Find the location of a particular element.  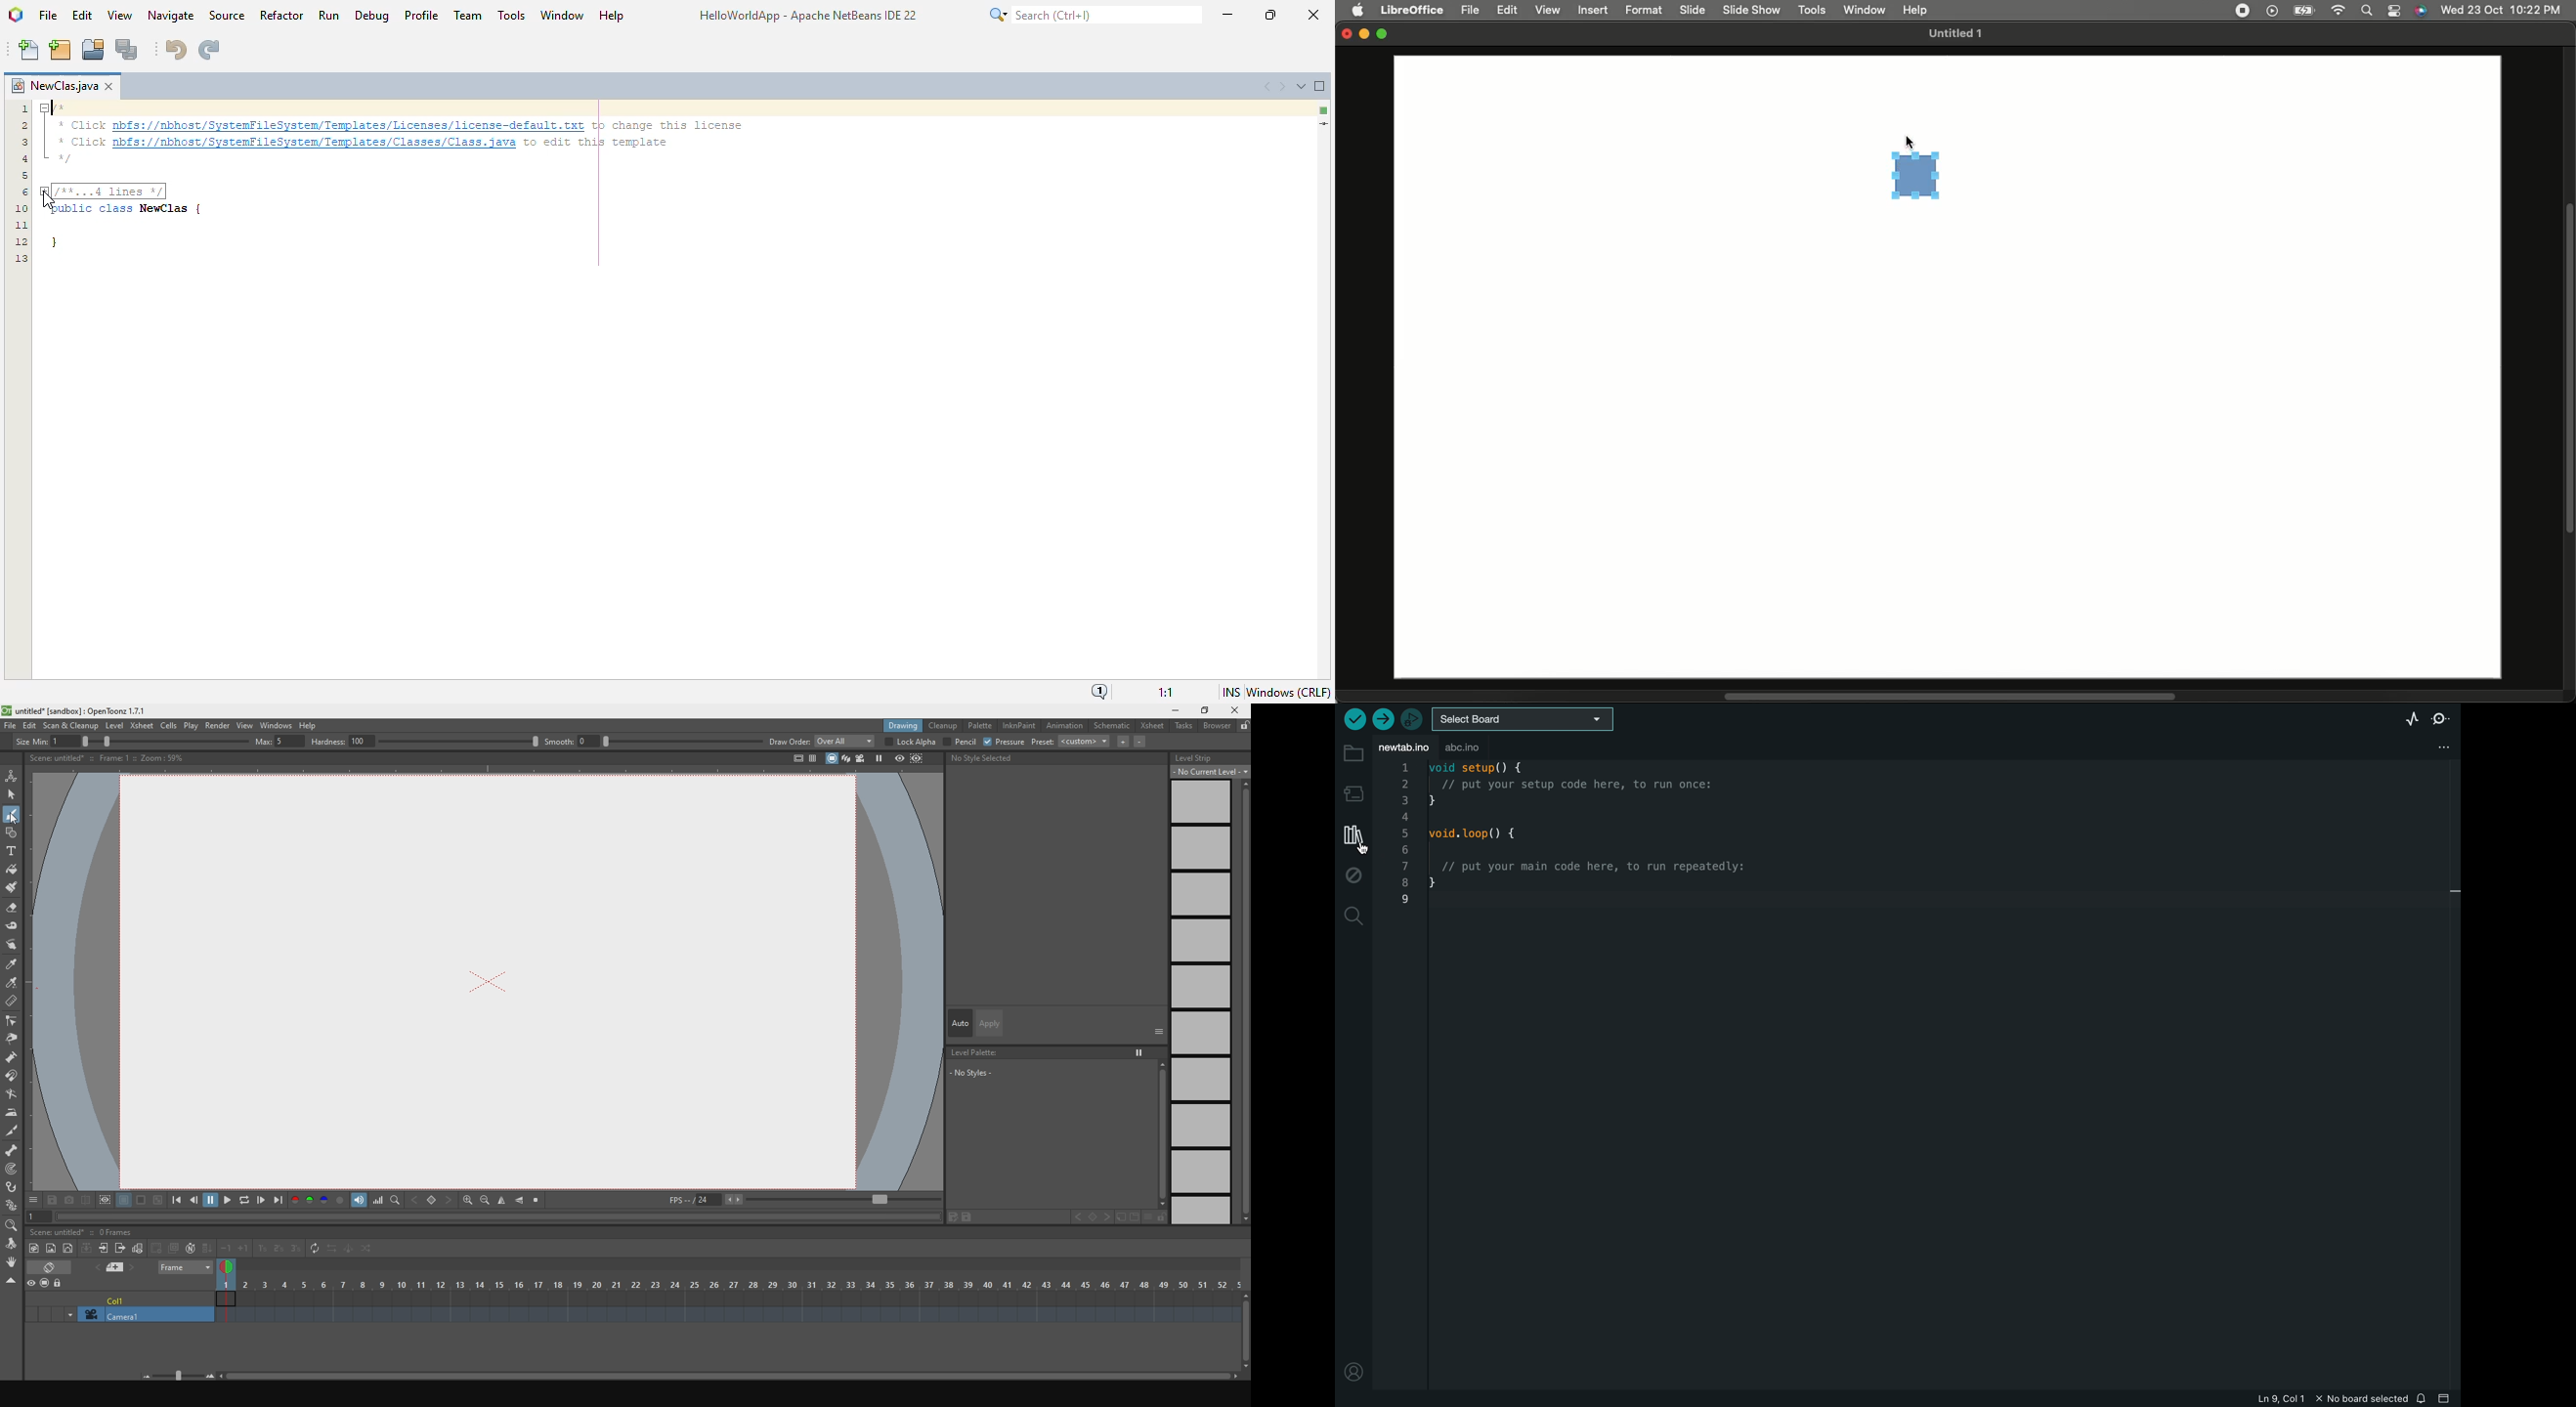

close window is located at coordinates (108, 86).